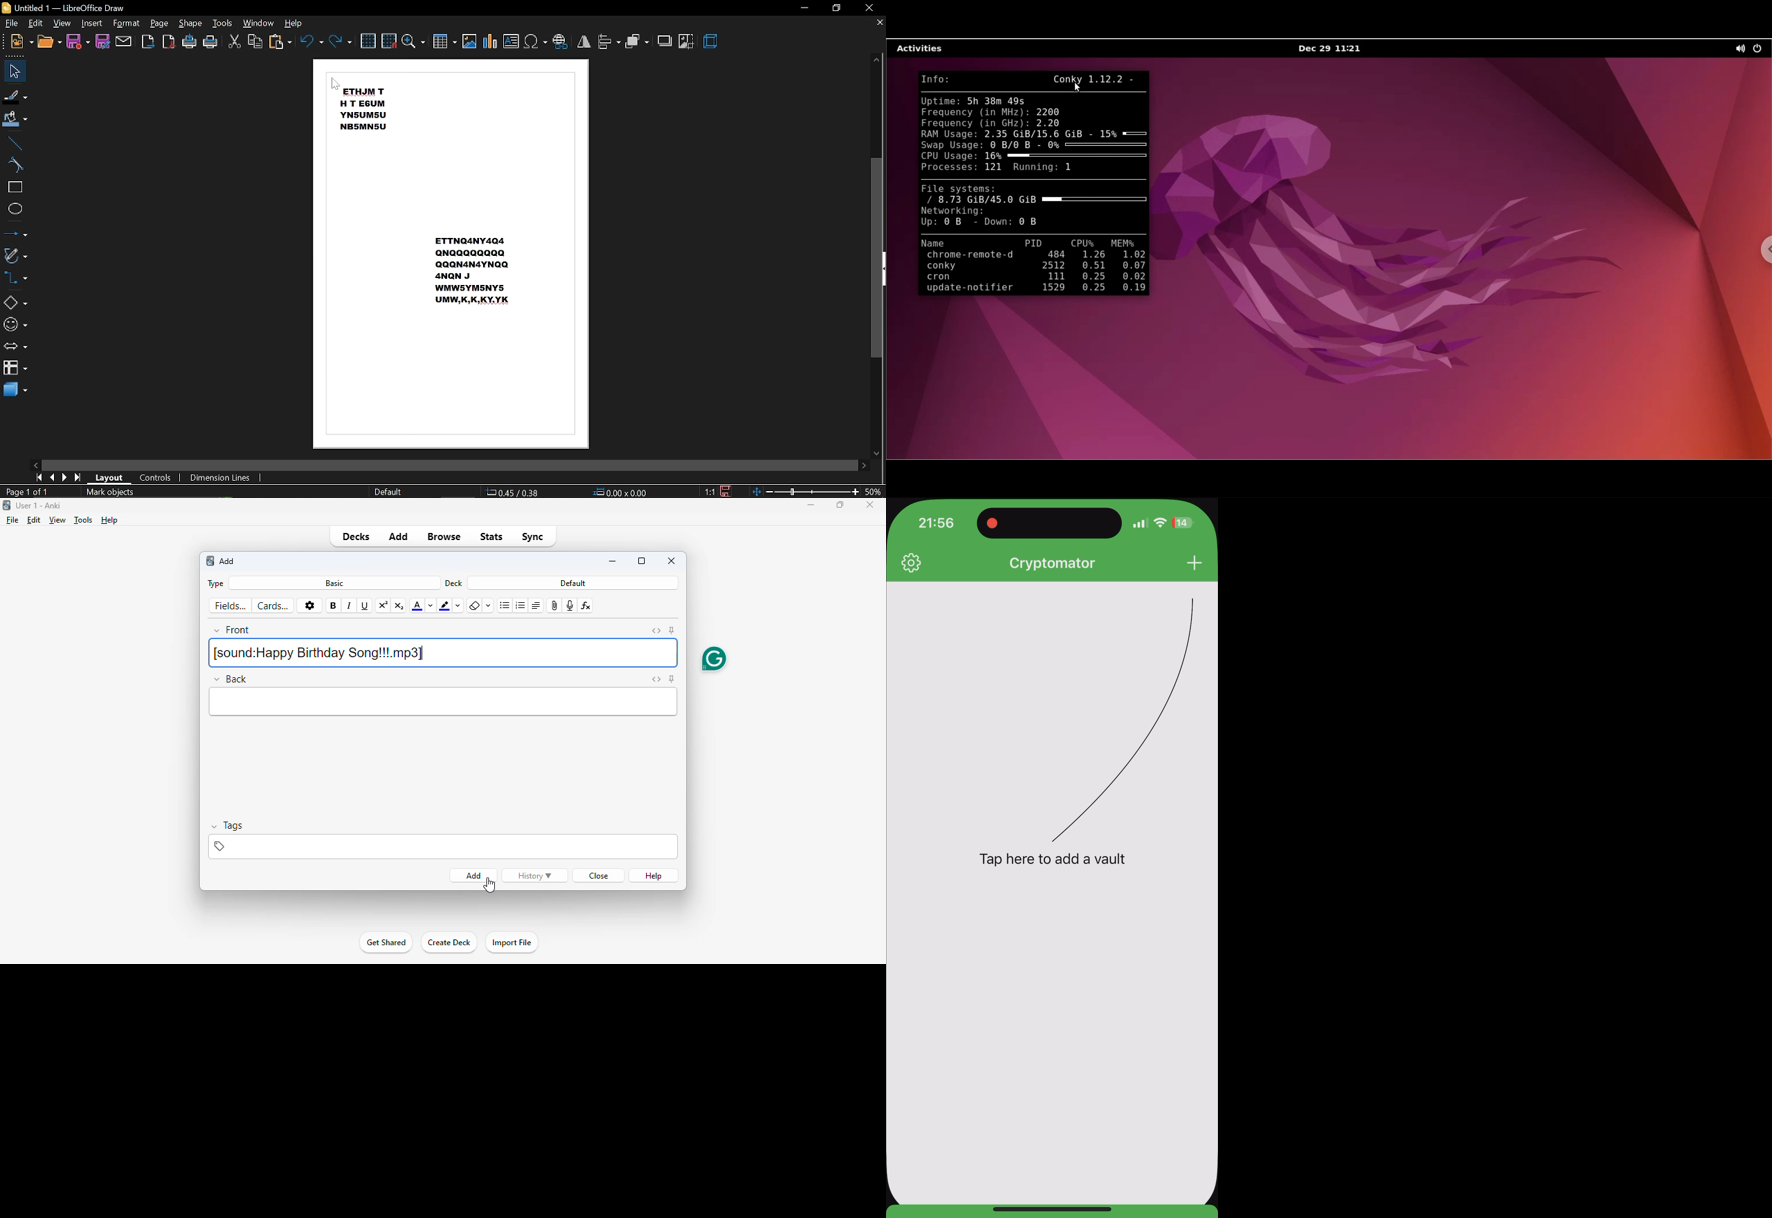 Image resolution: width=1792 pixels, height=1232 pixels. Describe the element at coordinates (573, 583) in the screenshot. I see `default` at that location.